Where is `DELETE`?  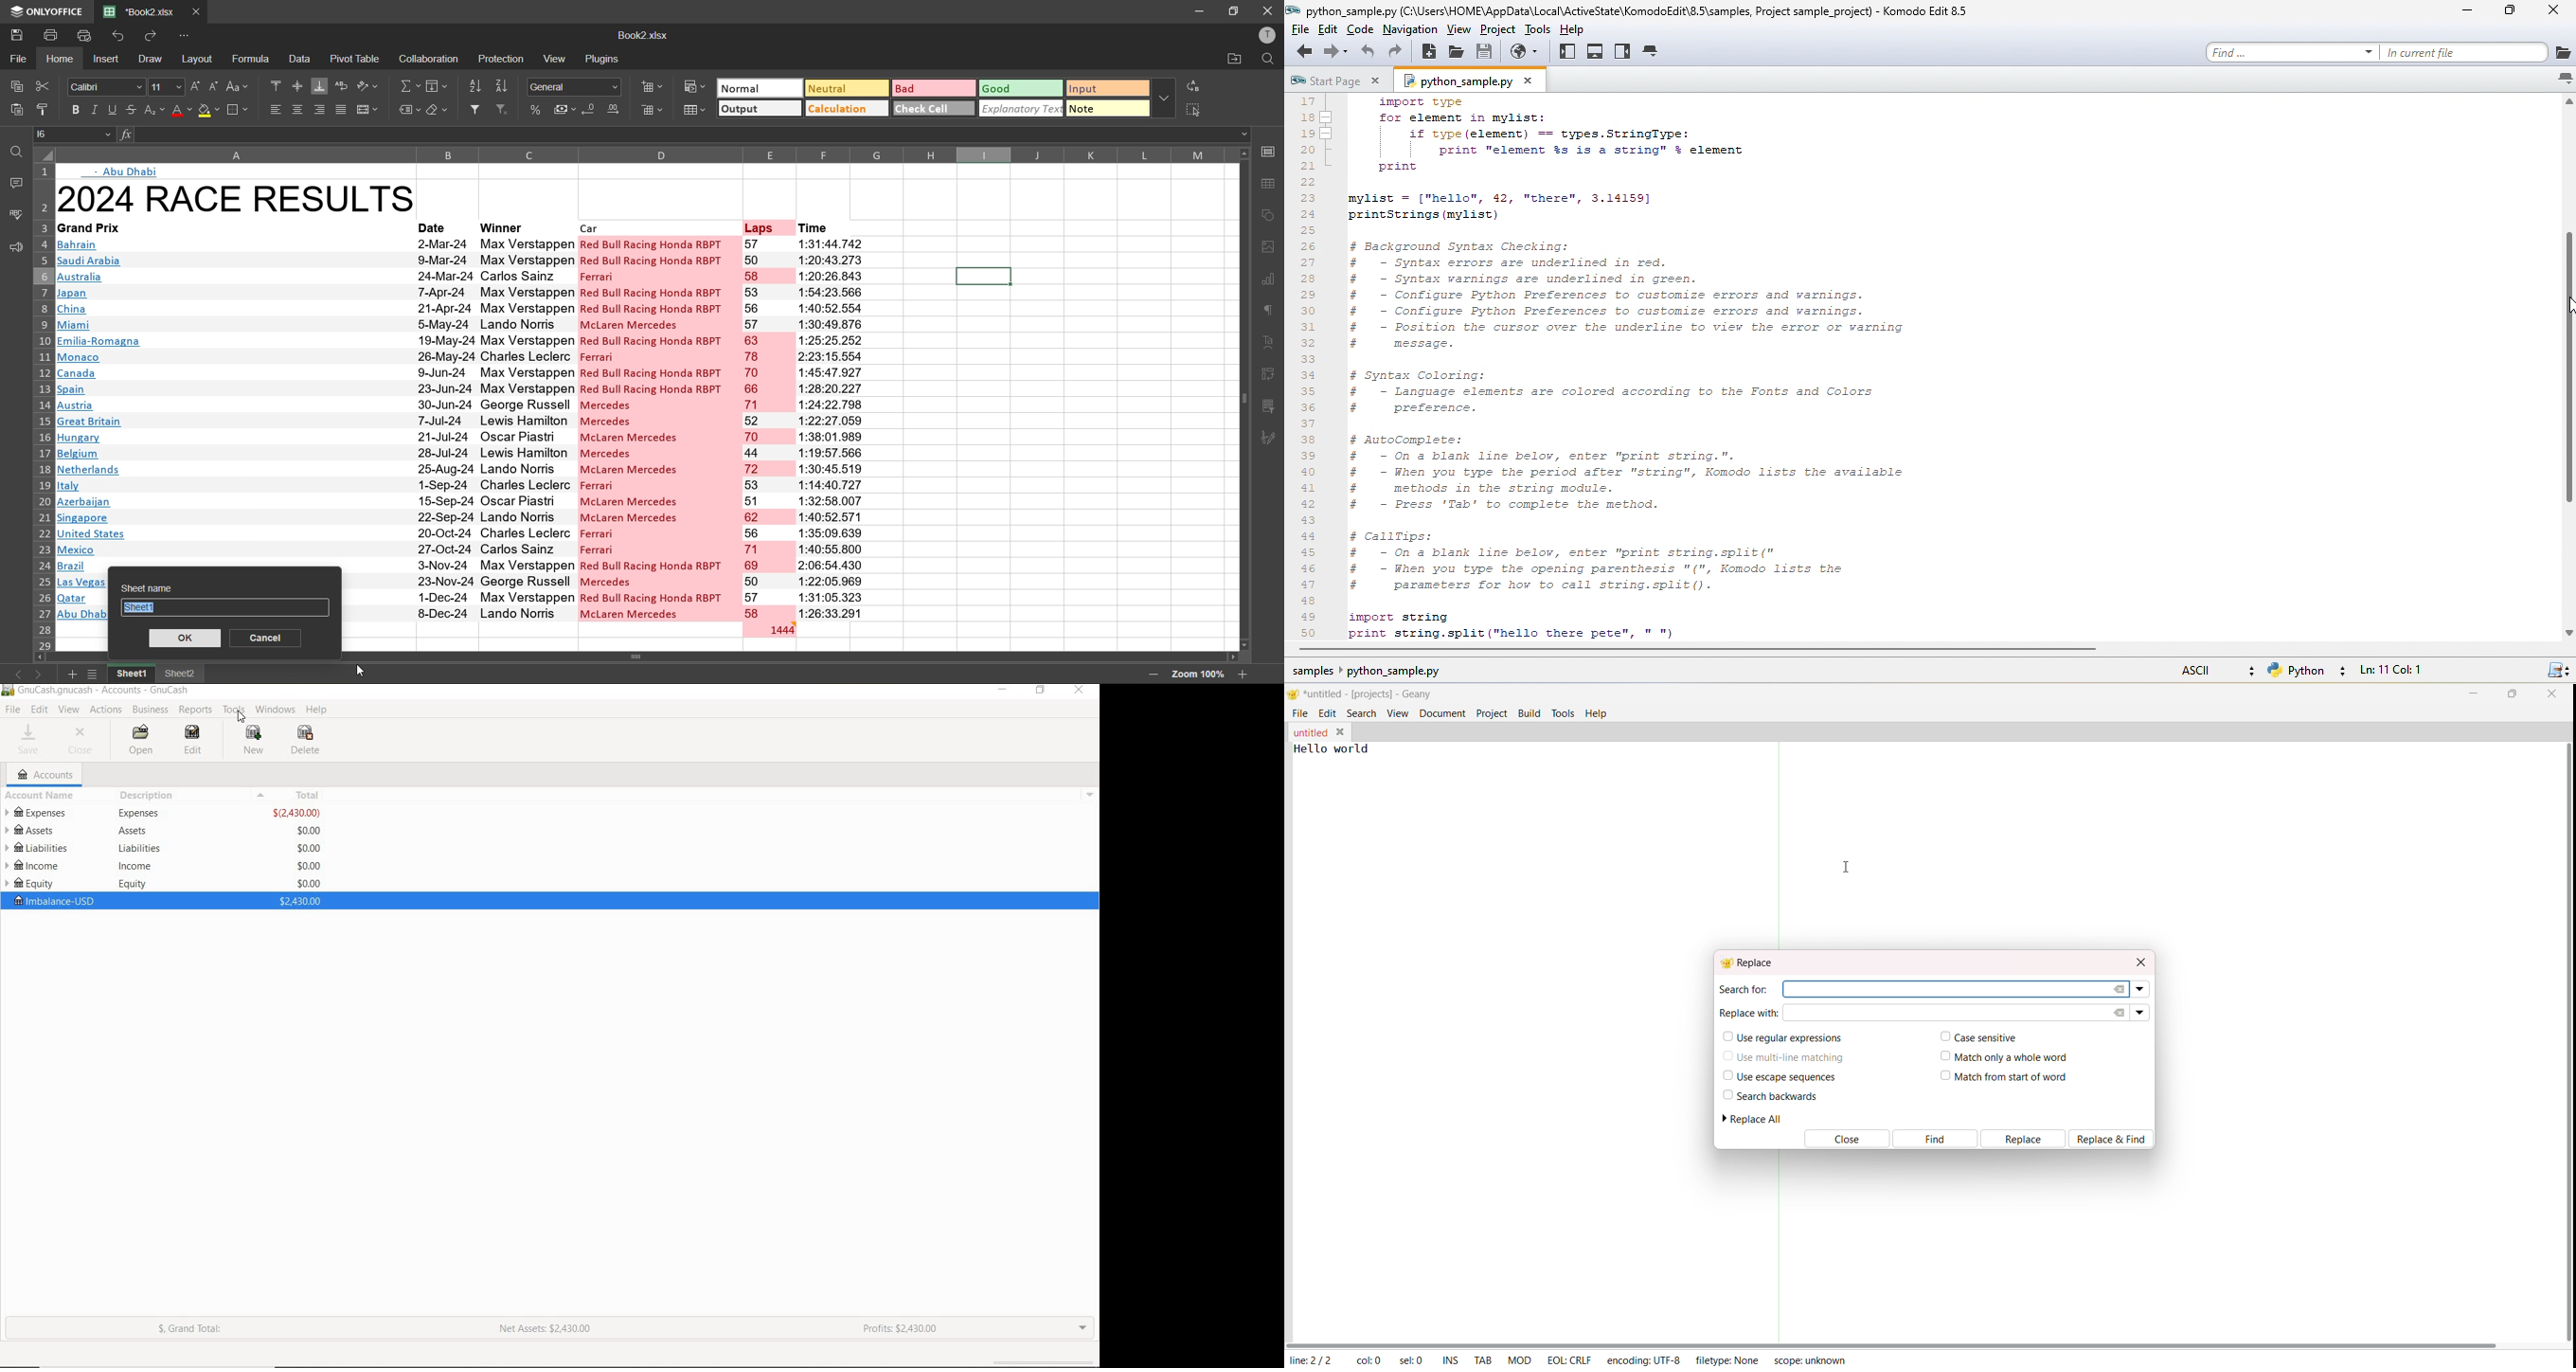 DELETE is located at coordinates (304, 742).